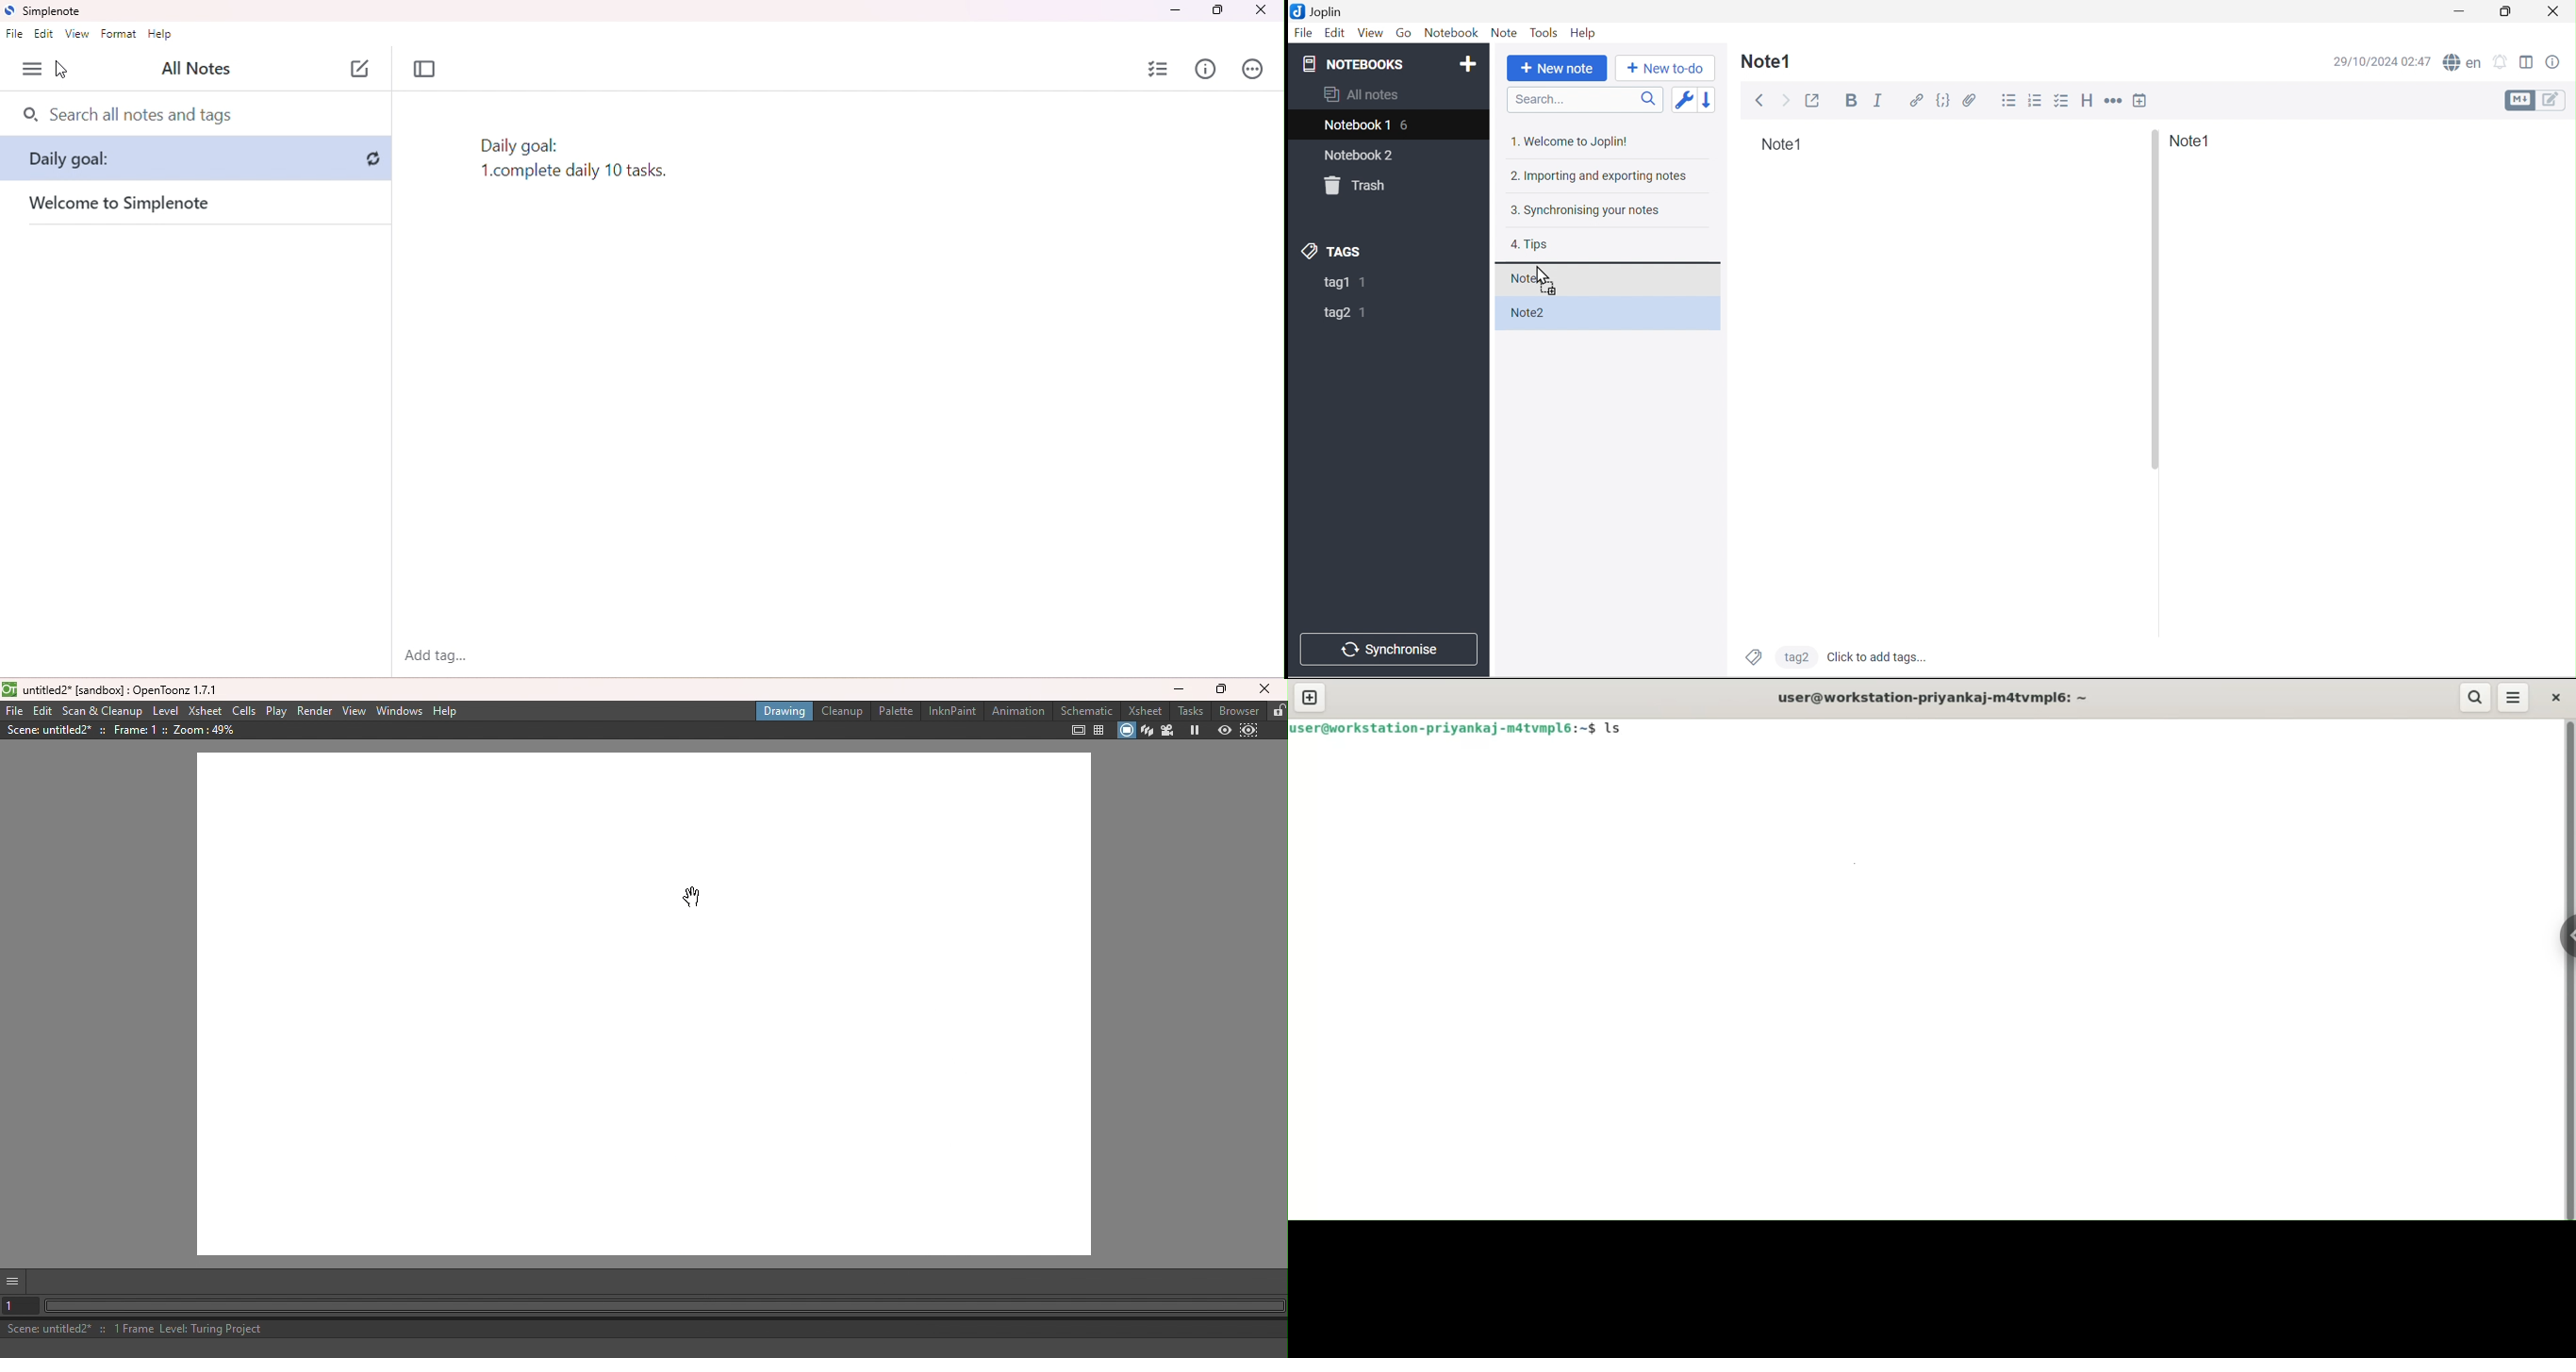 The width and height of the screenshot is (2576, 1372). What do you see at coordinates (1585, 214) in the screenshot?
I see `3. Synchronising your notes` at bounding box center [1585, 214].